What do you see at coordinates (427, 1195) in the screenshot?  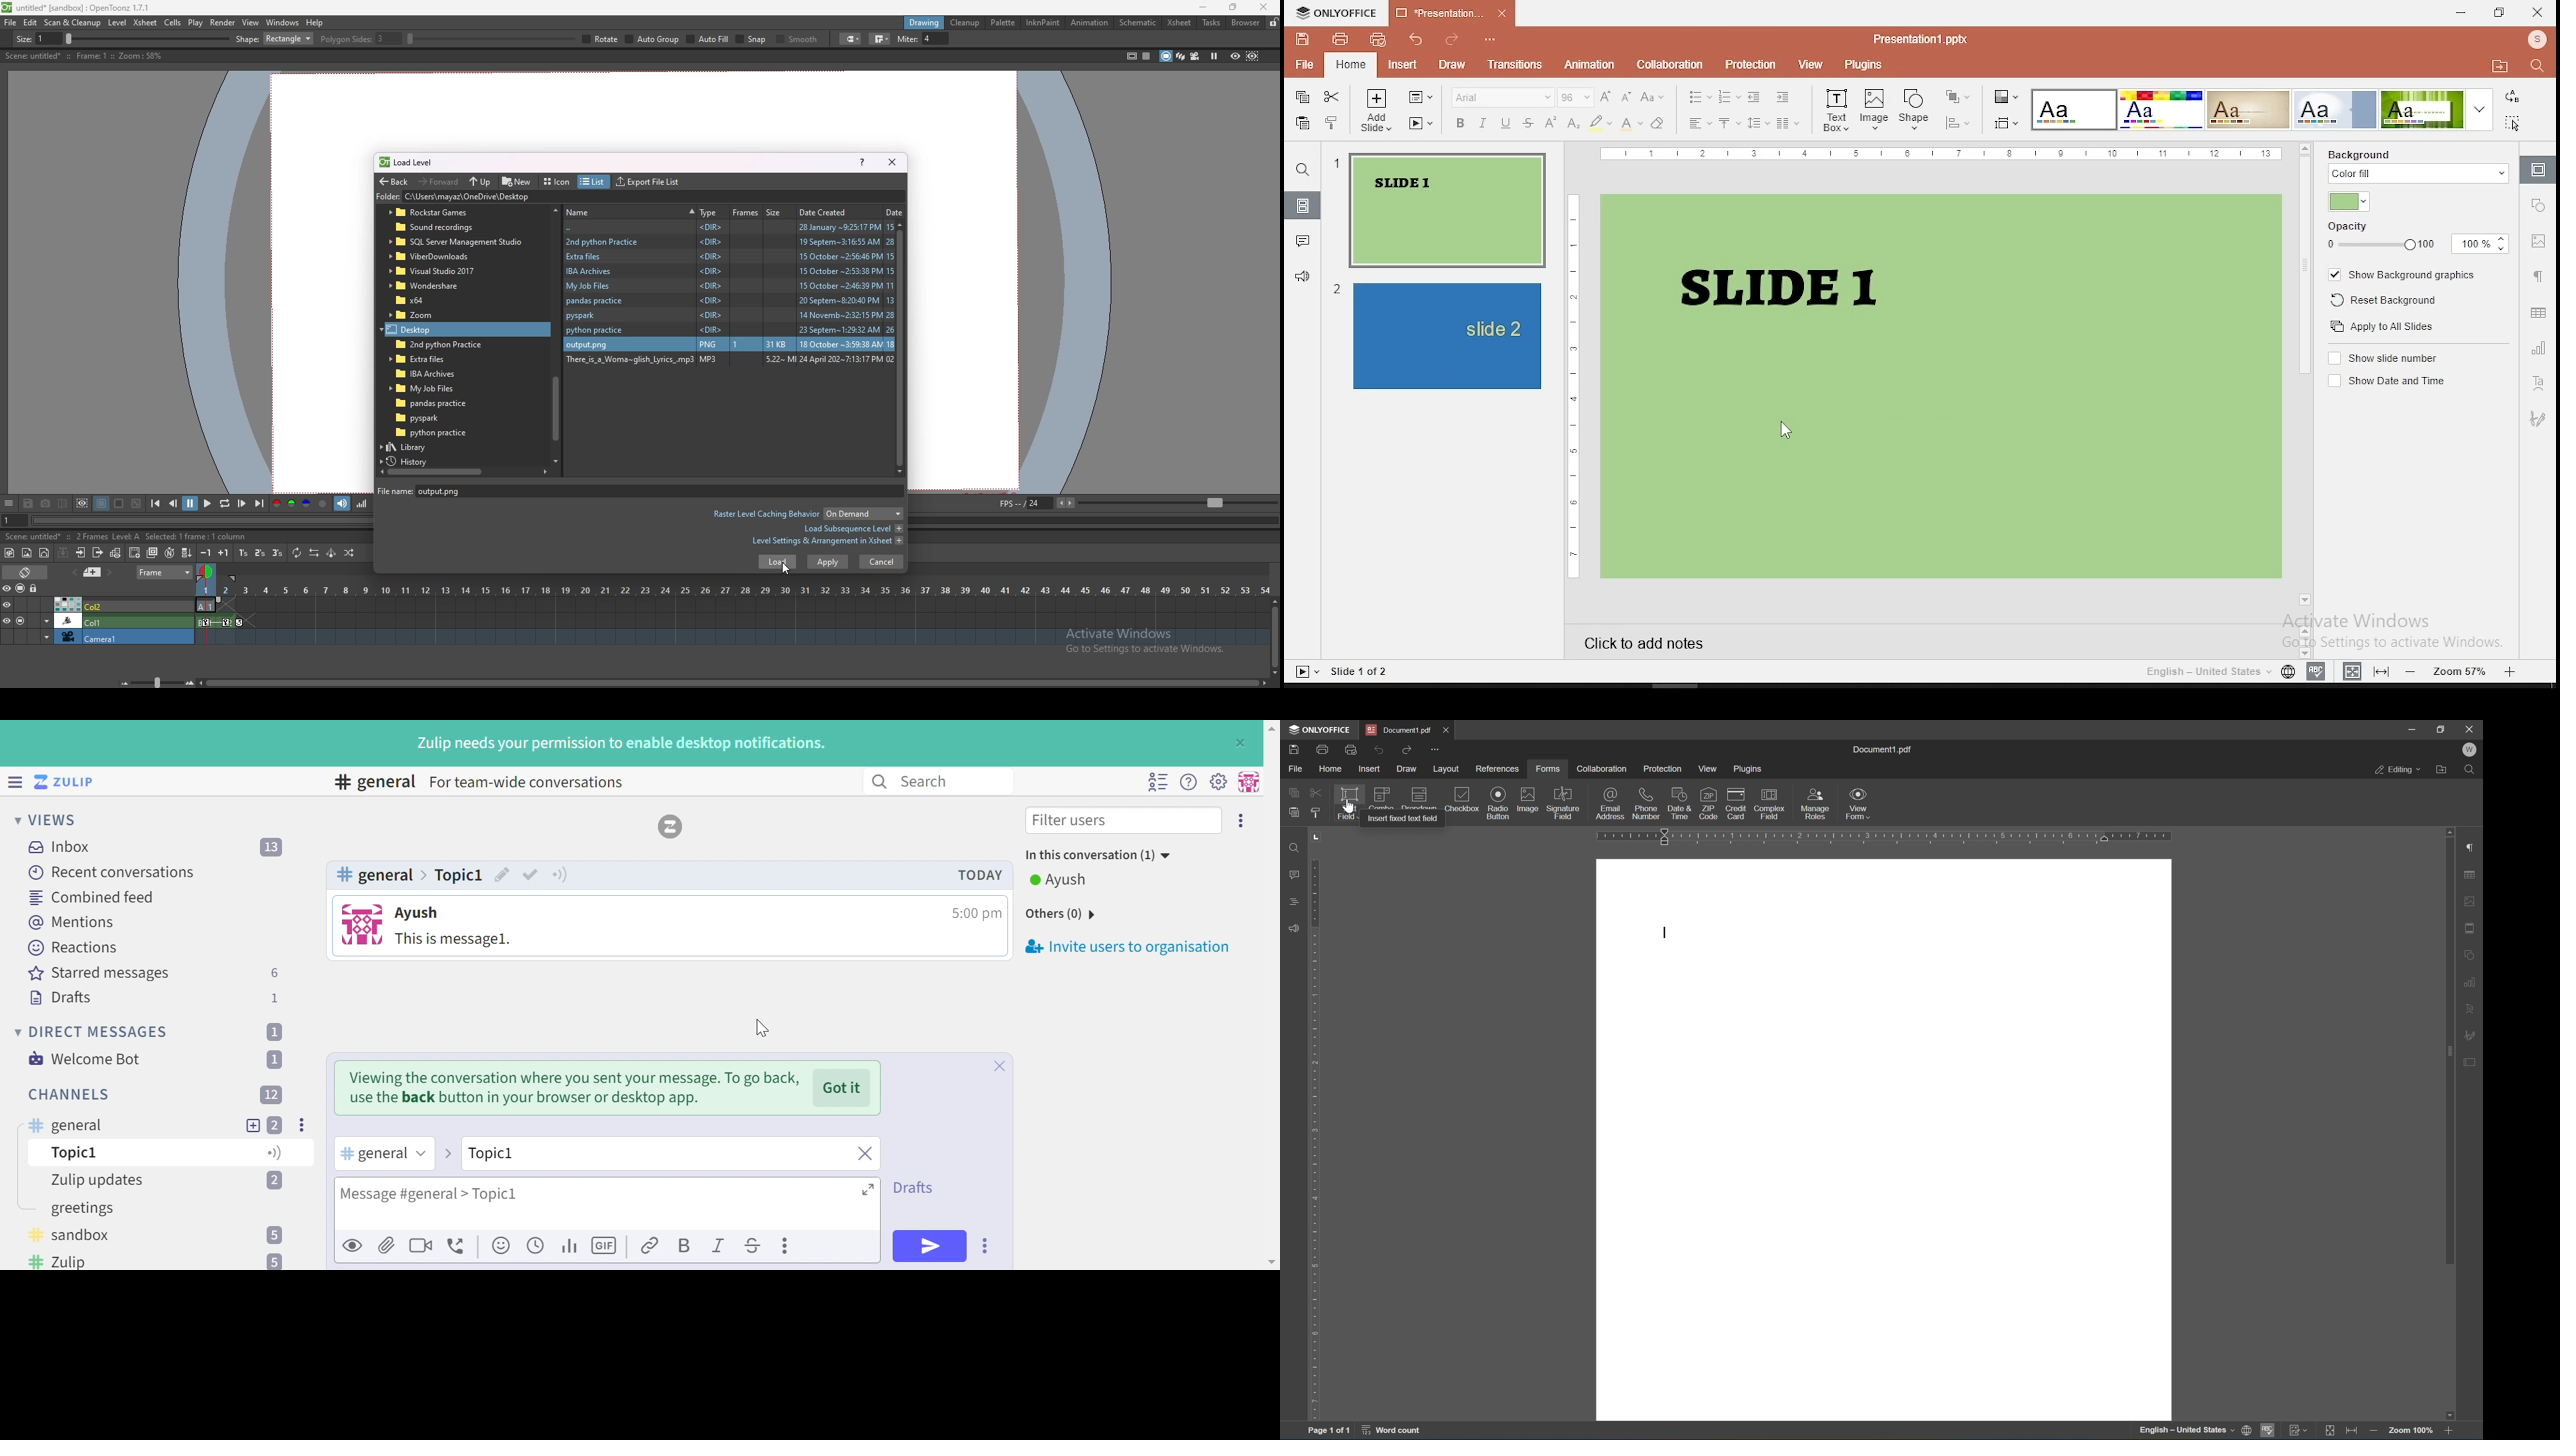 I see `| Message #general > Topicl` at bounding box center [427, 1195].